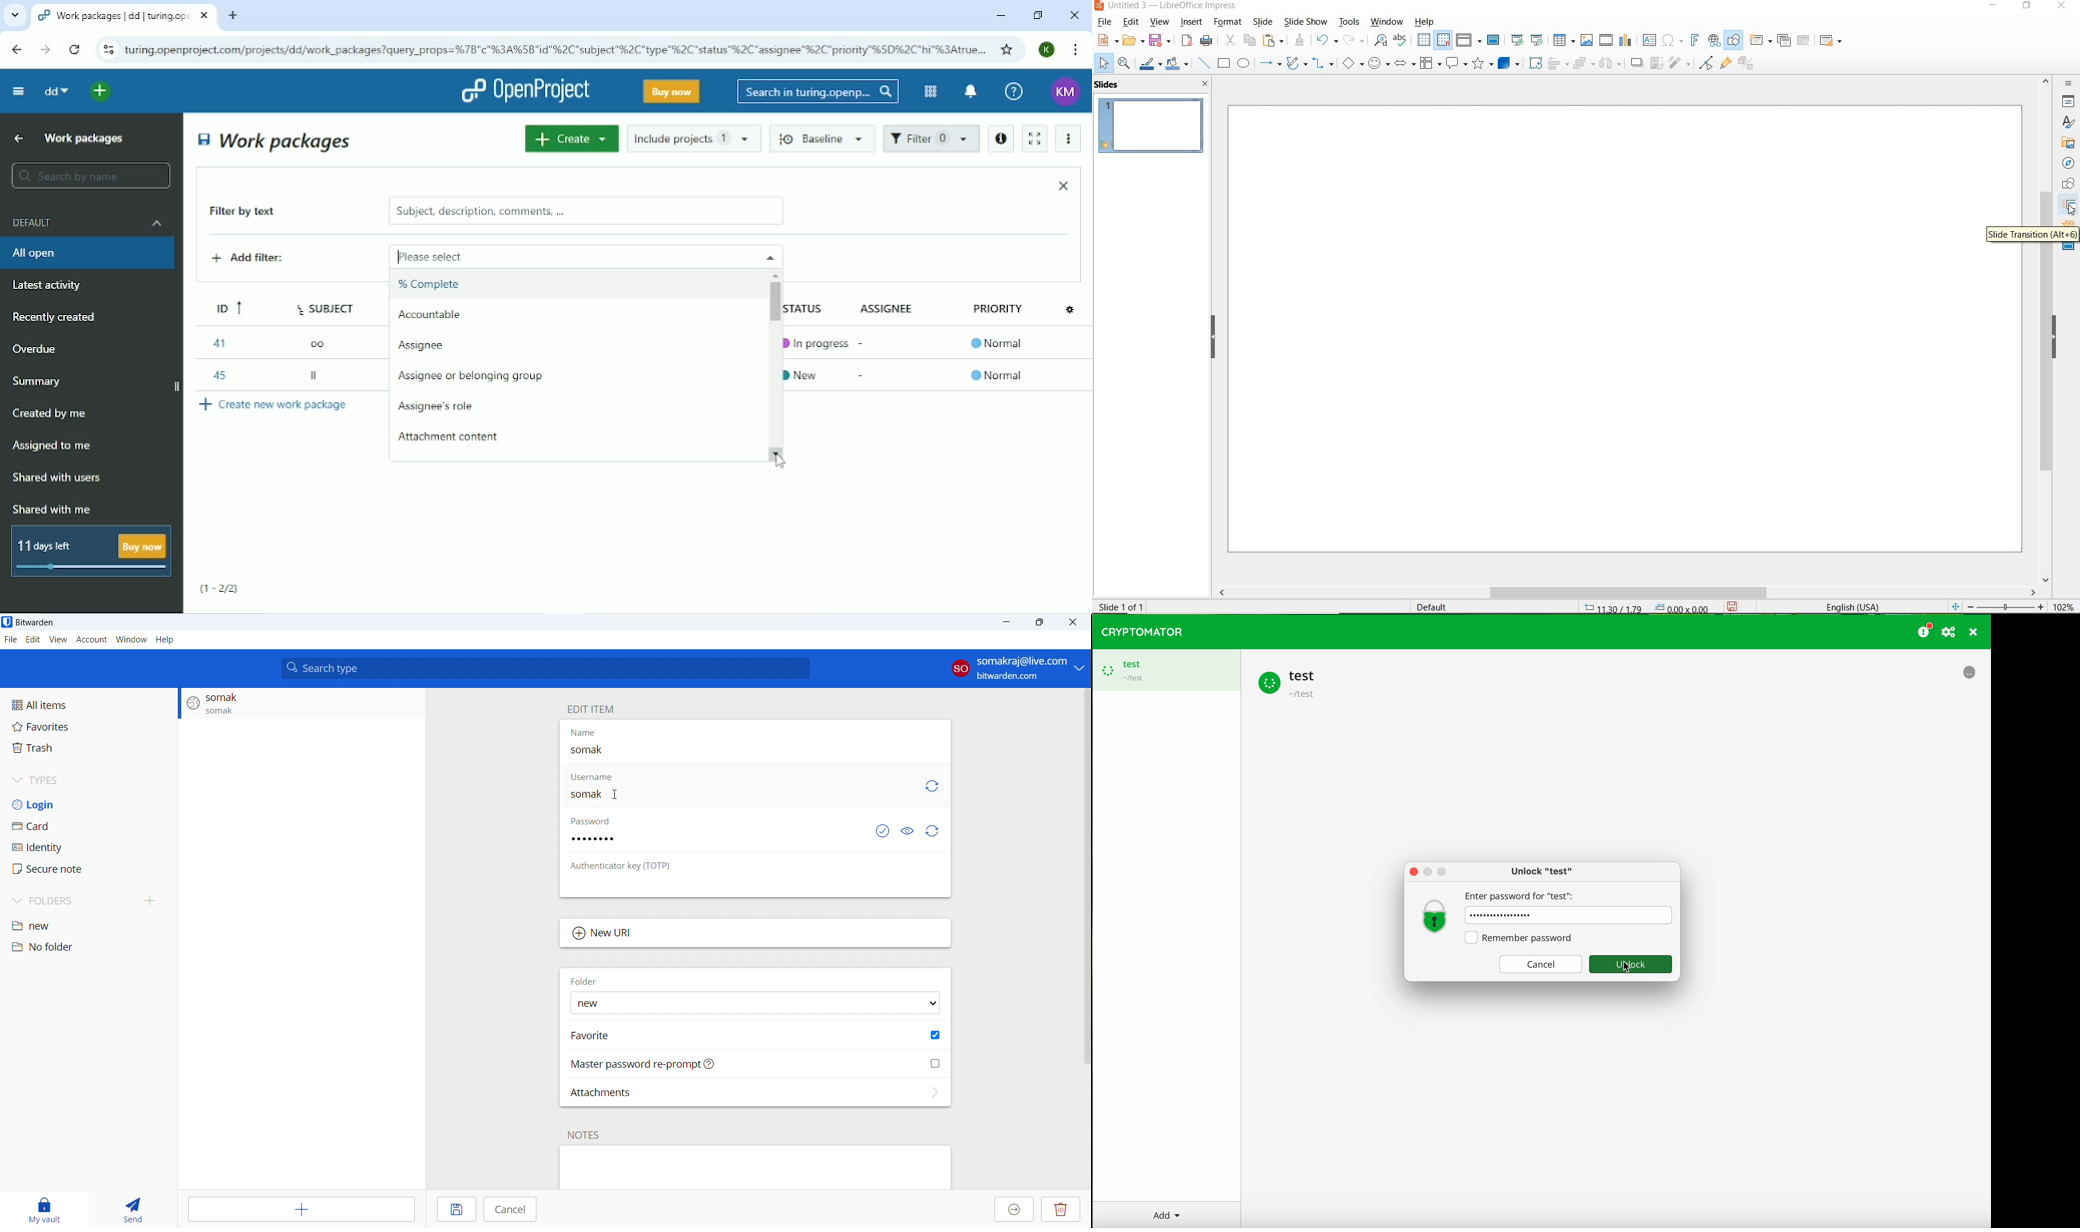 This screenshot has width=2100, height=1232. Describe the element at coordinates (755, 1003) in the screenshot. I see `select folder` at that location.